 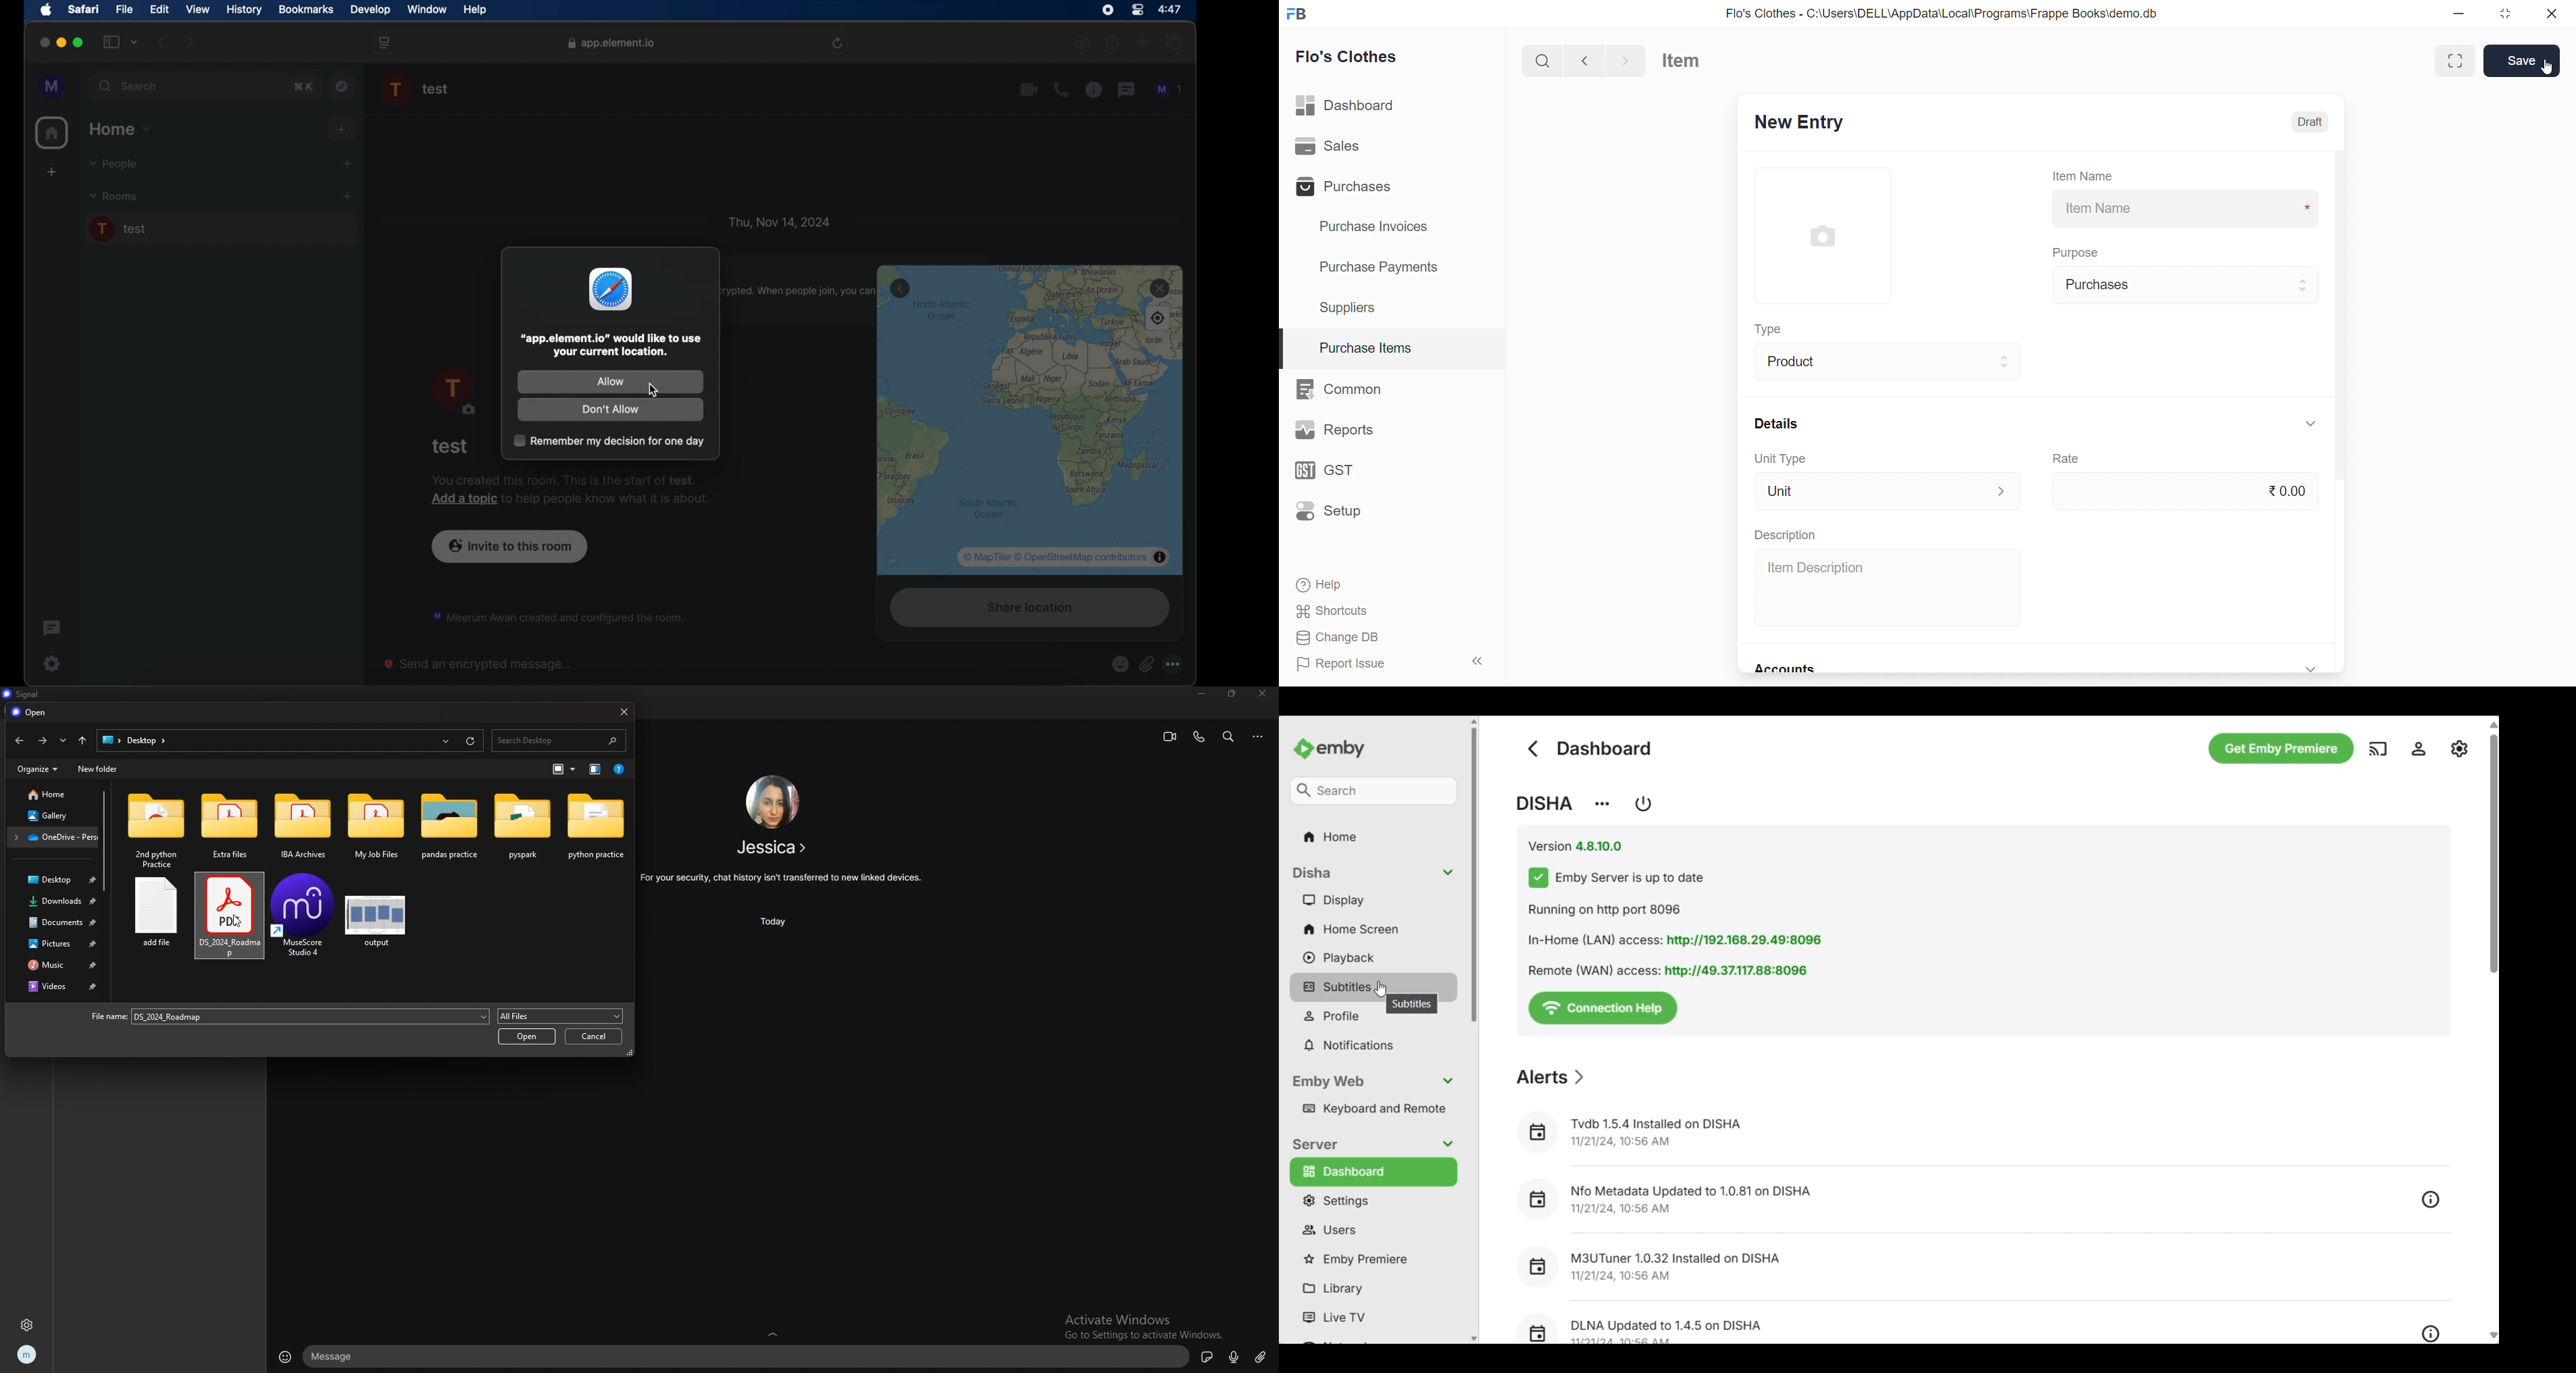 What do you see at coordinates (2186, 210) in the screenshot?
I see `Item Name` at bounding box center [2186, 210].